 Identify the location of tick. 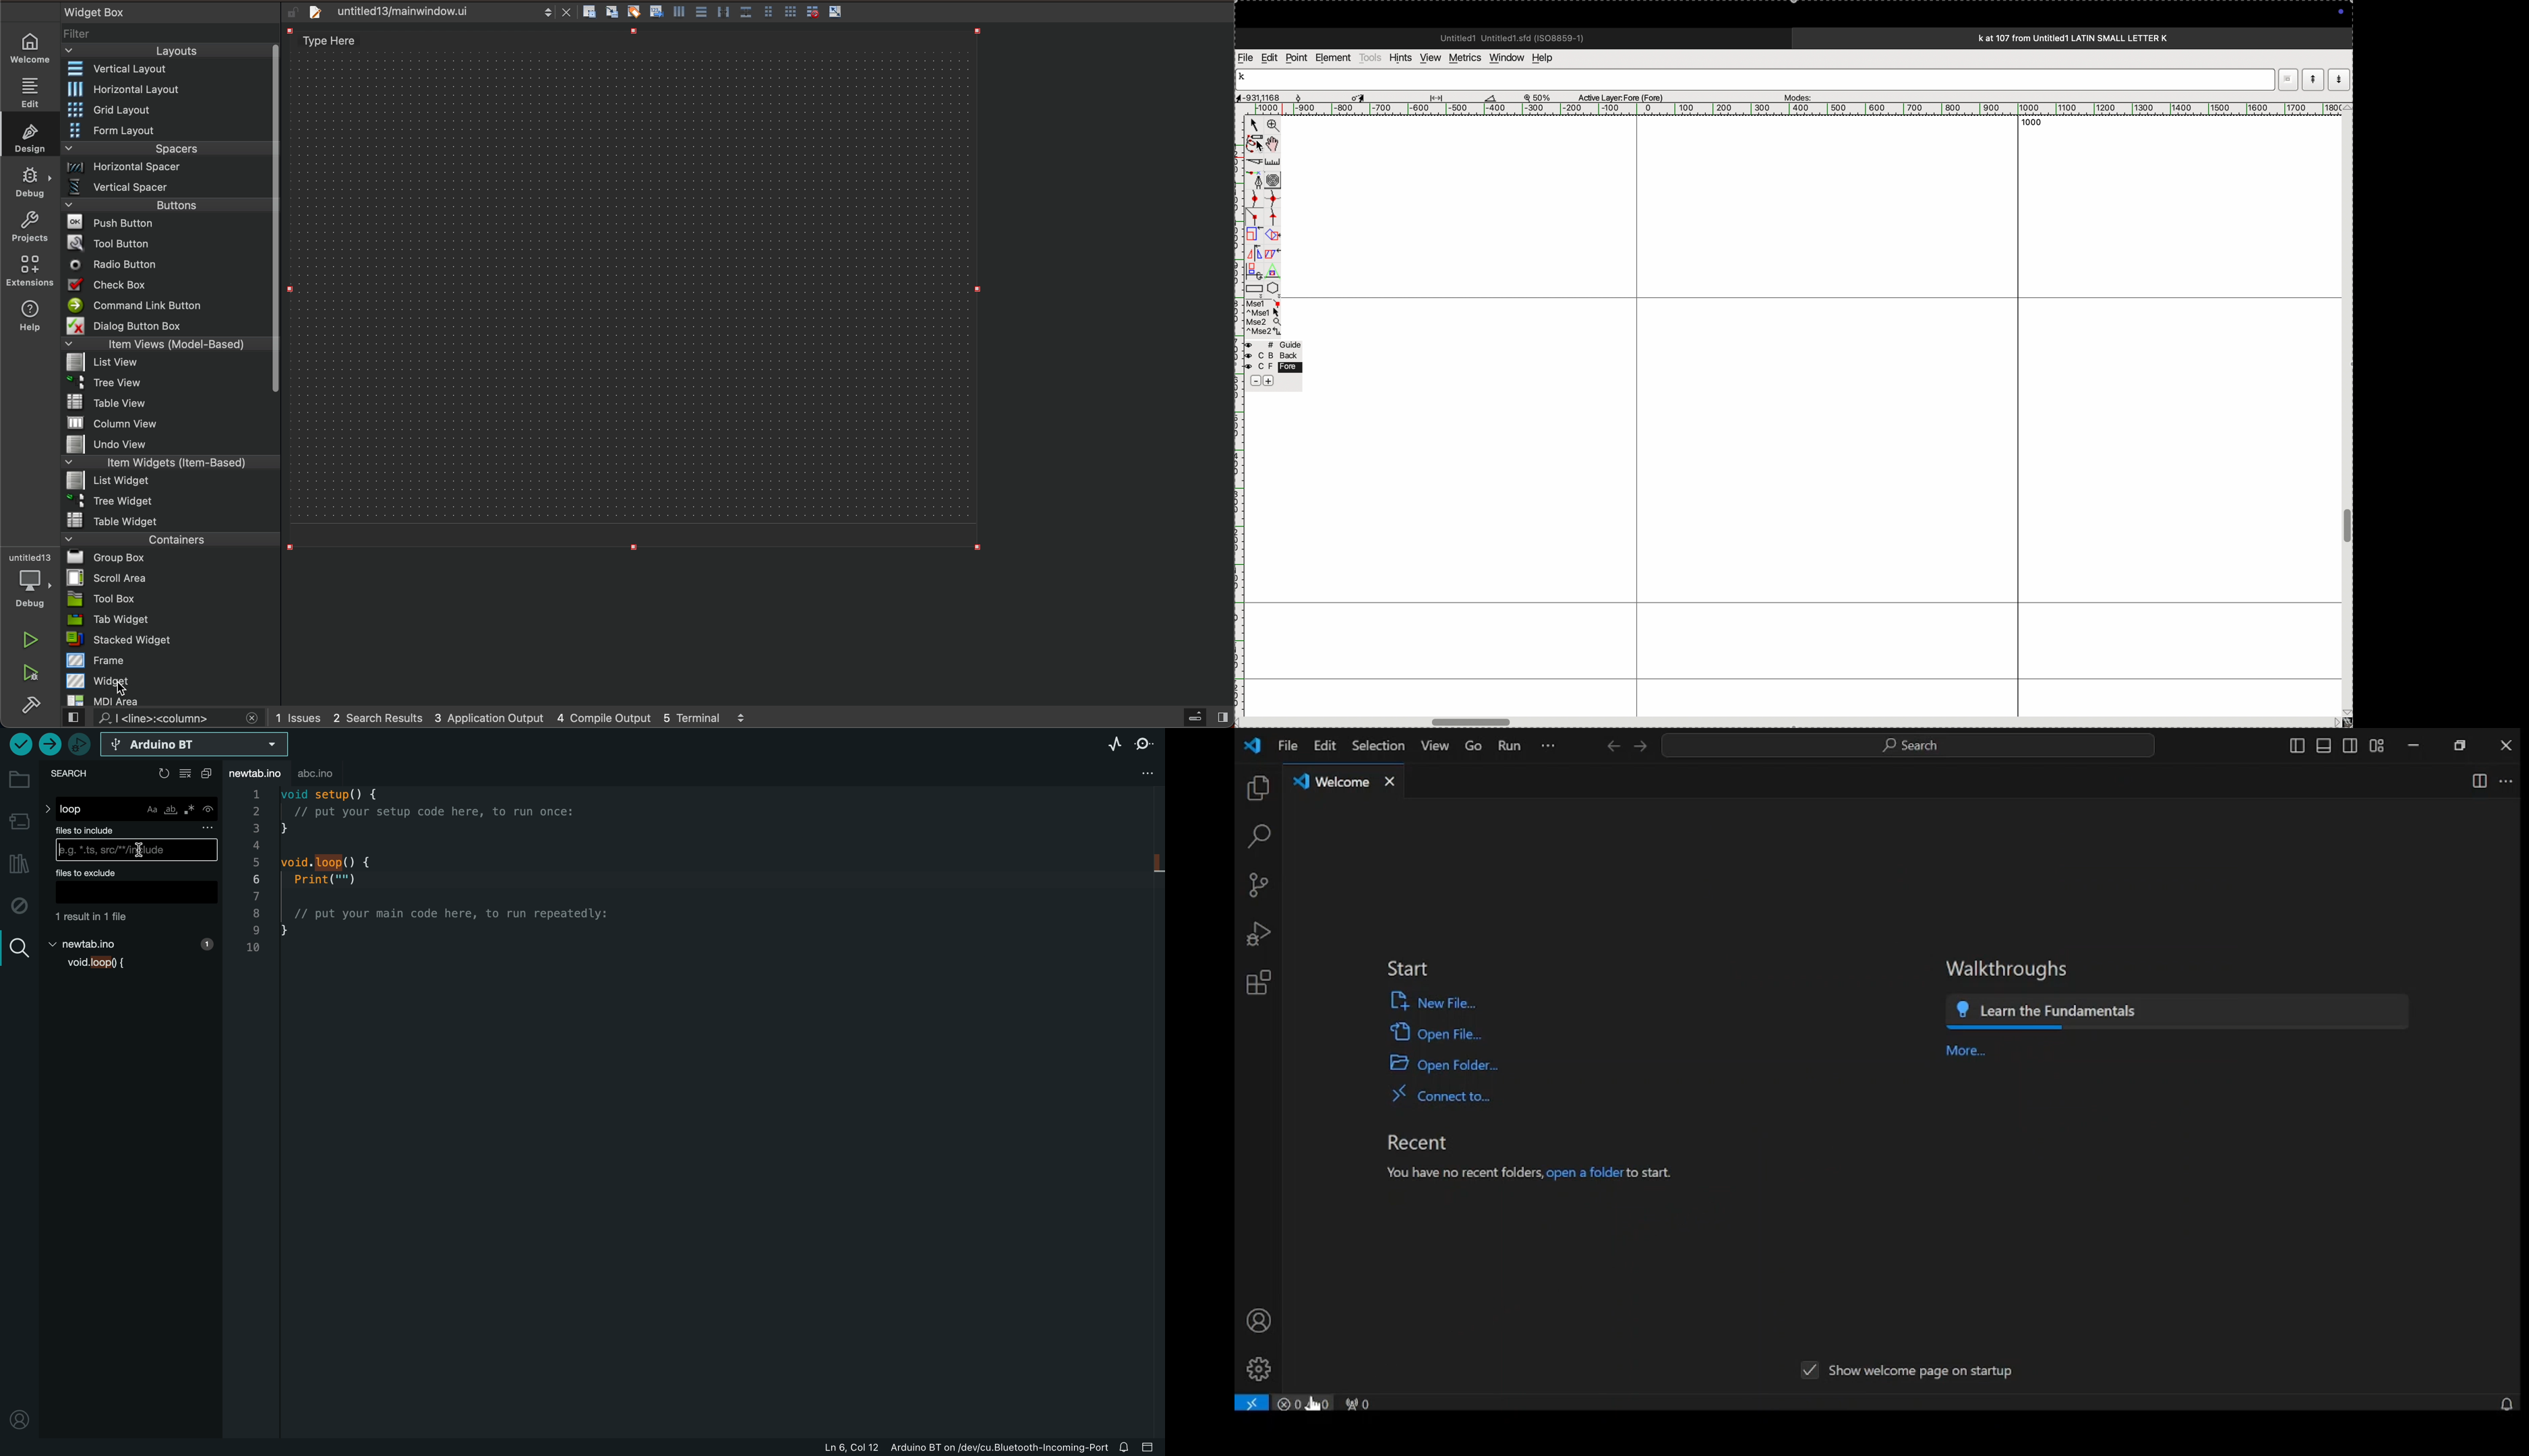
(1806, 1370).